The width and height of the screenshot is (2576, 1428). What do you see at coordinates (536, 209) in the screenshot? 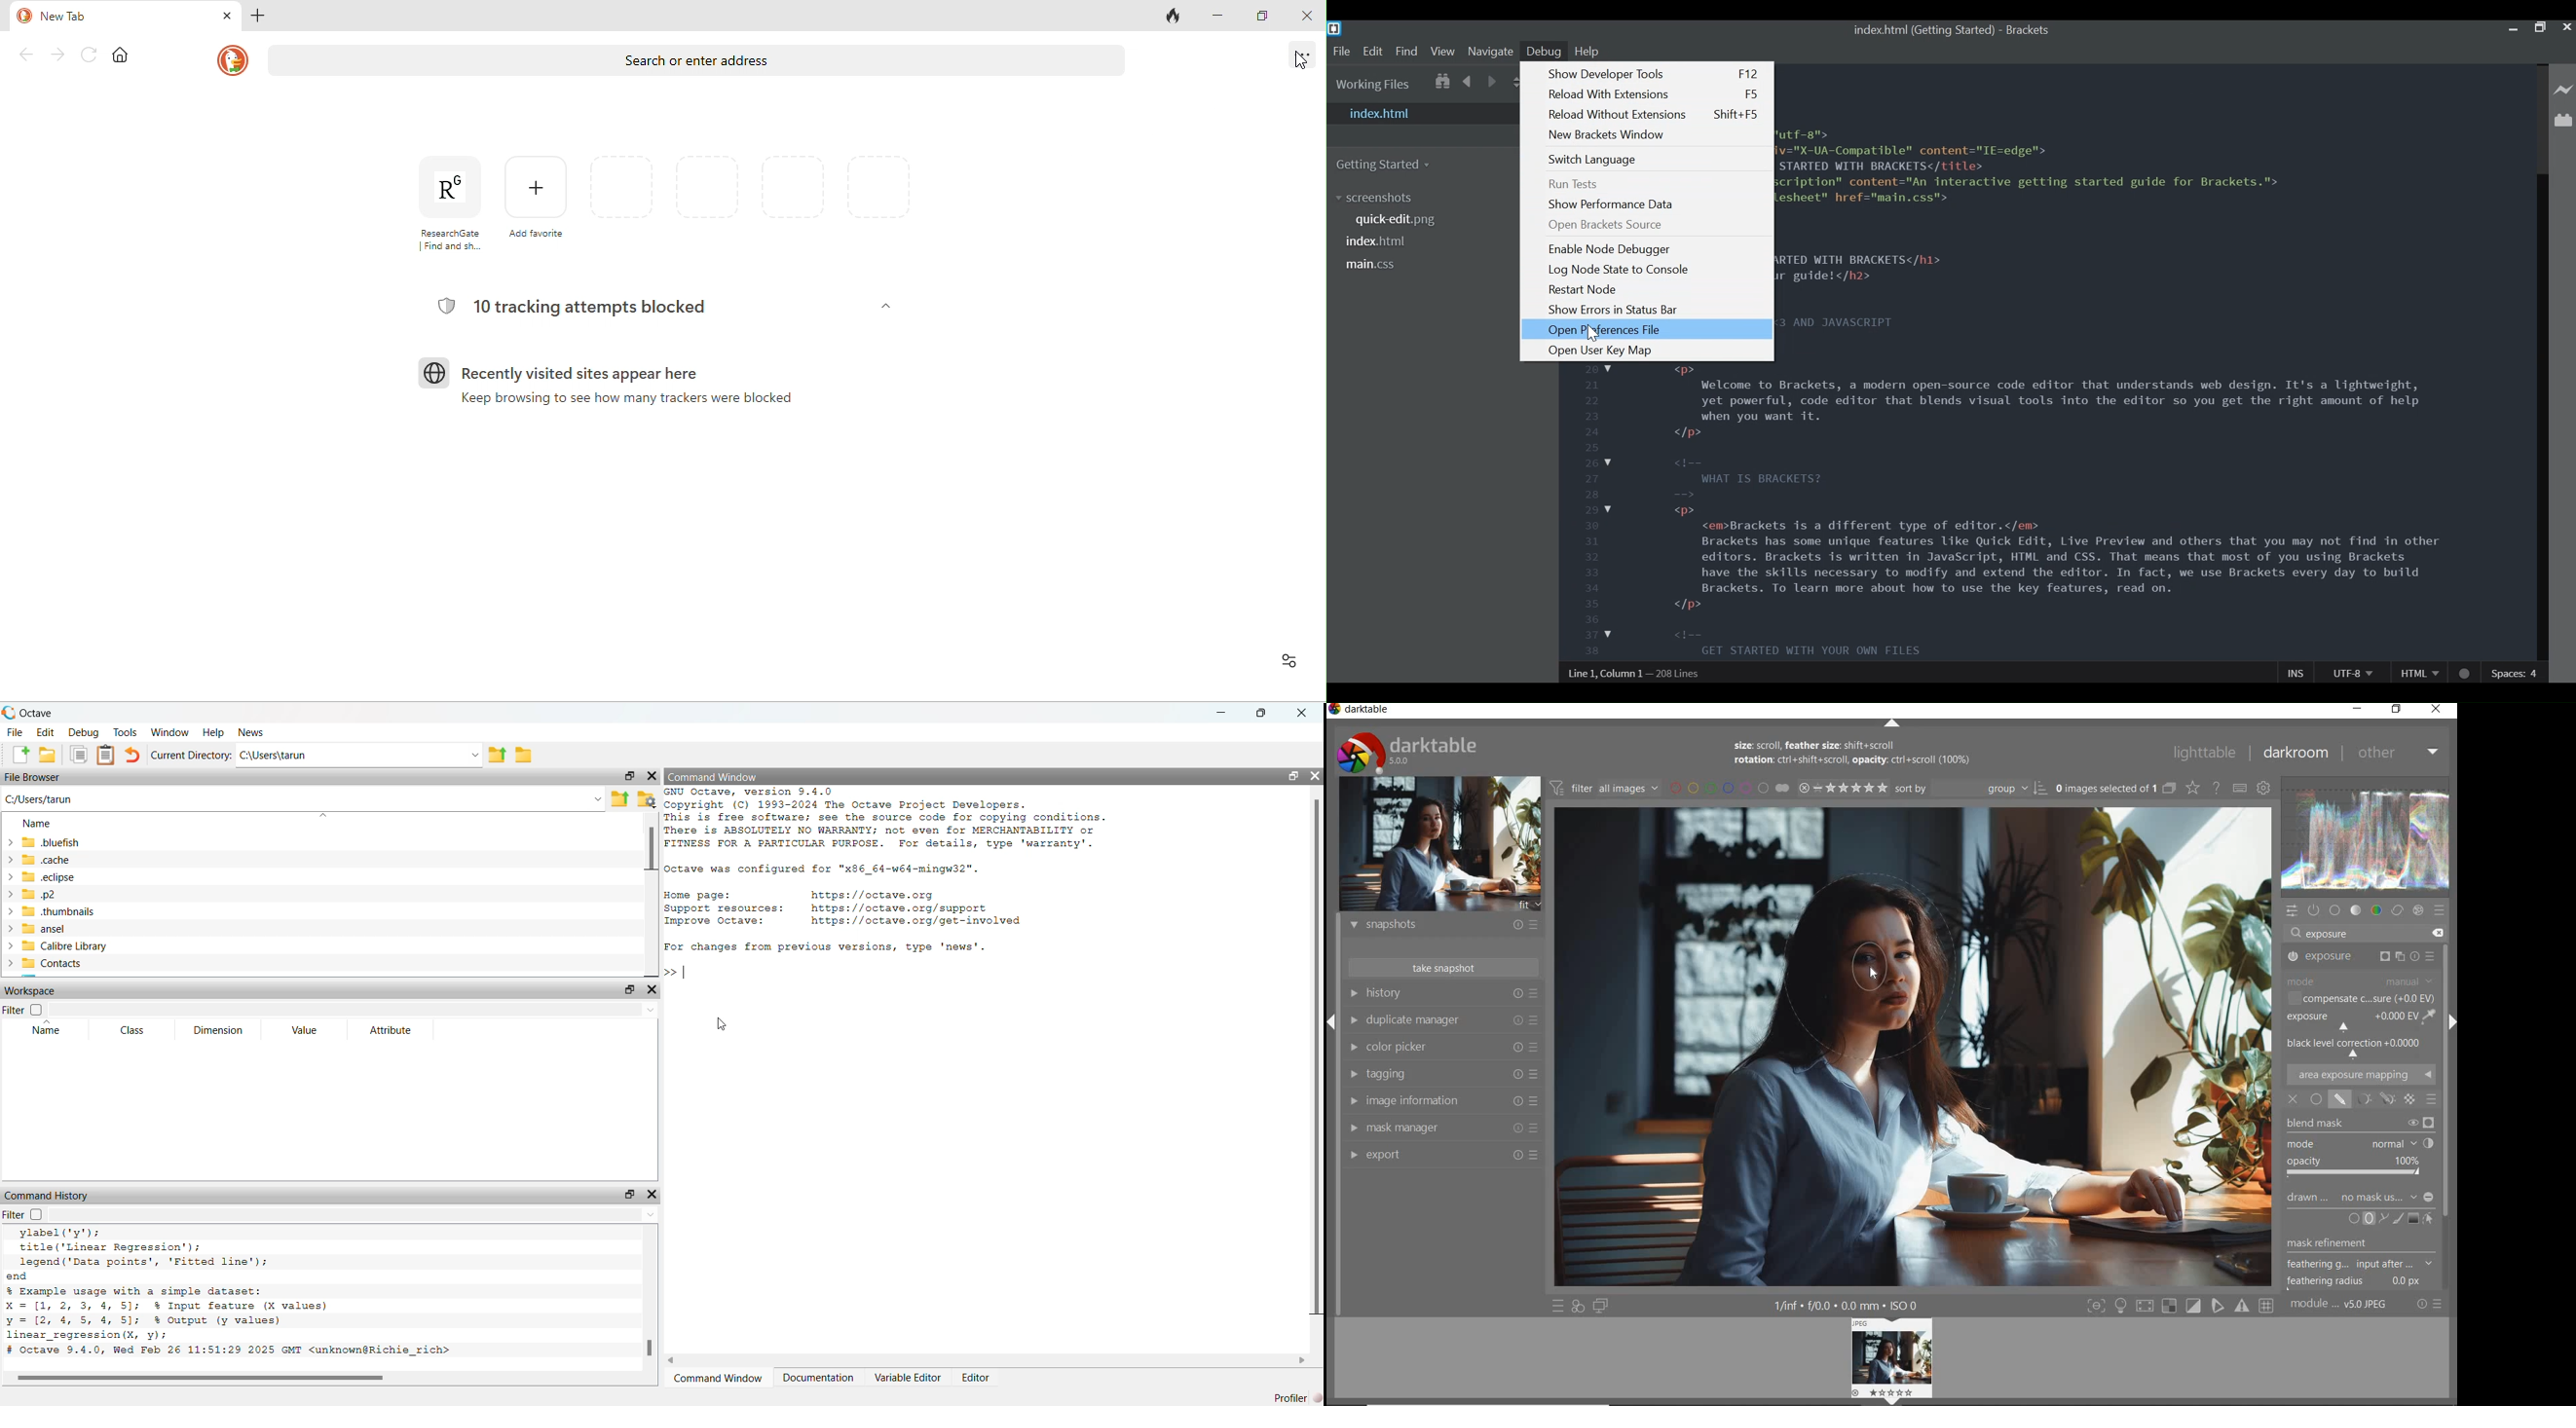
I see `add favourites` at bounding box center [536, 209].